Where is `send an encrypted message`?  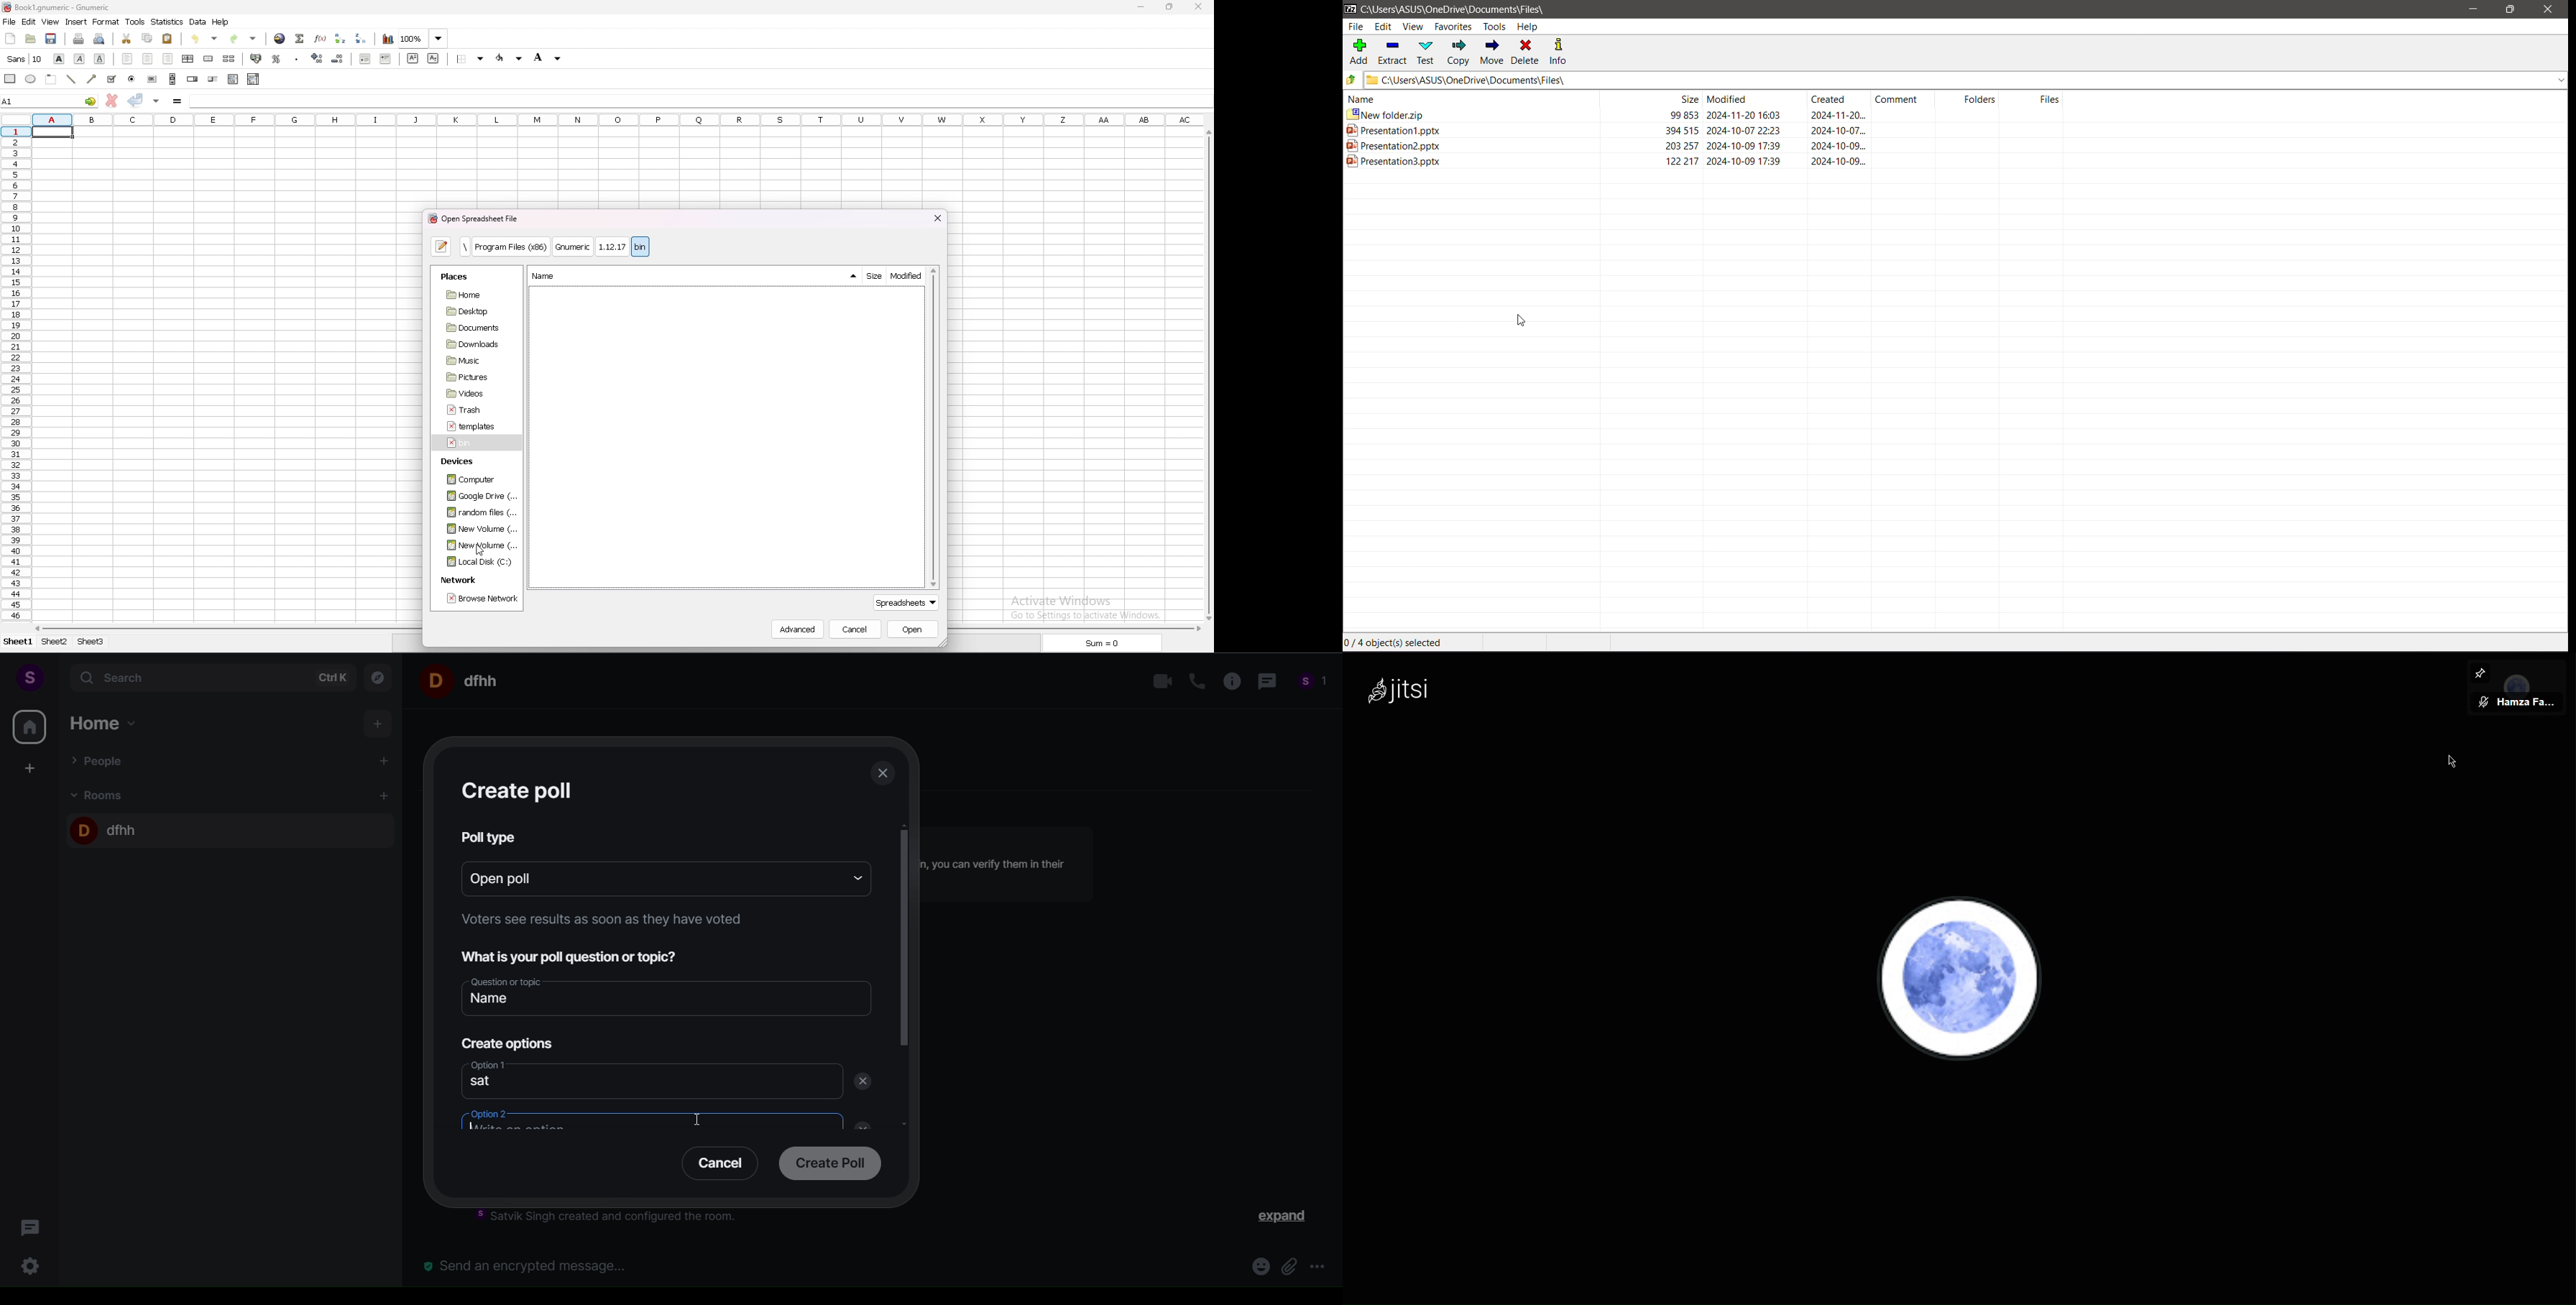 send an encrypted message is located at coordinates (531, 1266).